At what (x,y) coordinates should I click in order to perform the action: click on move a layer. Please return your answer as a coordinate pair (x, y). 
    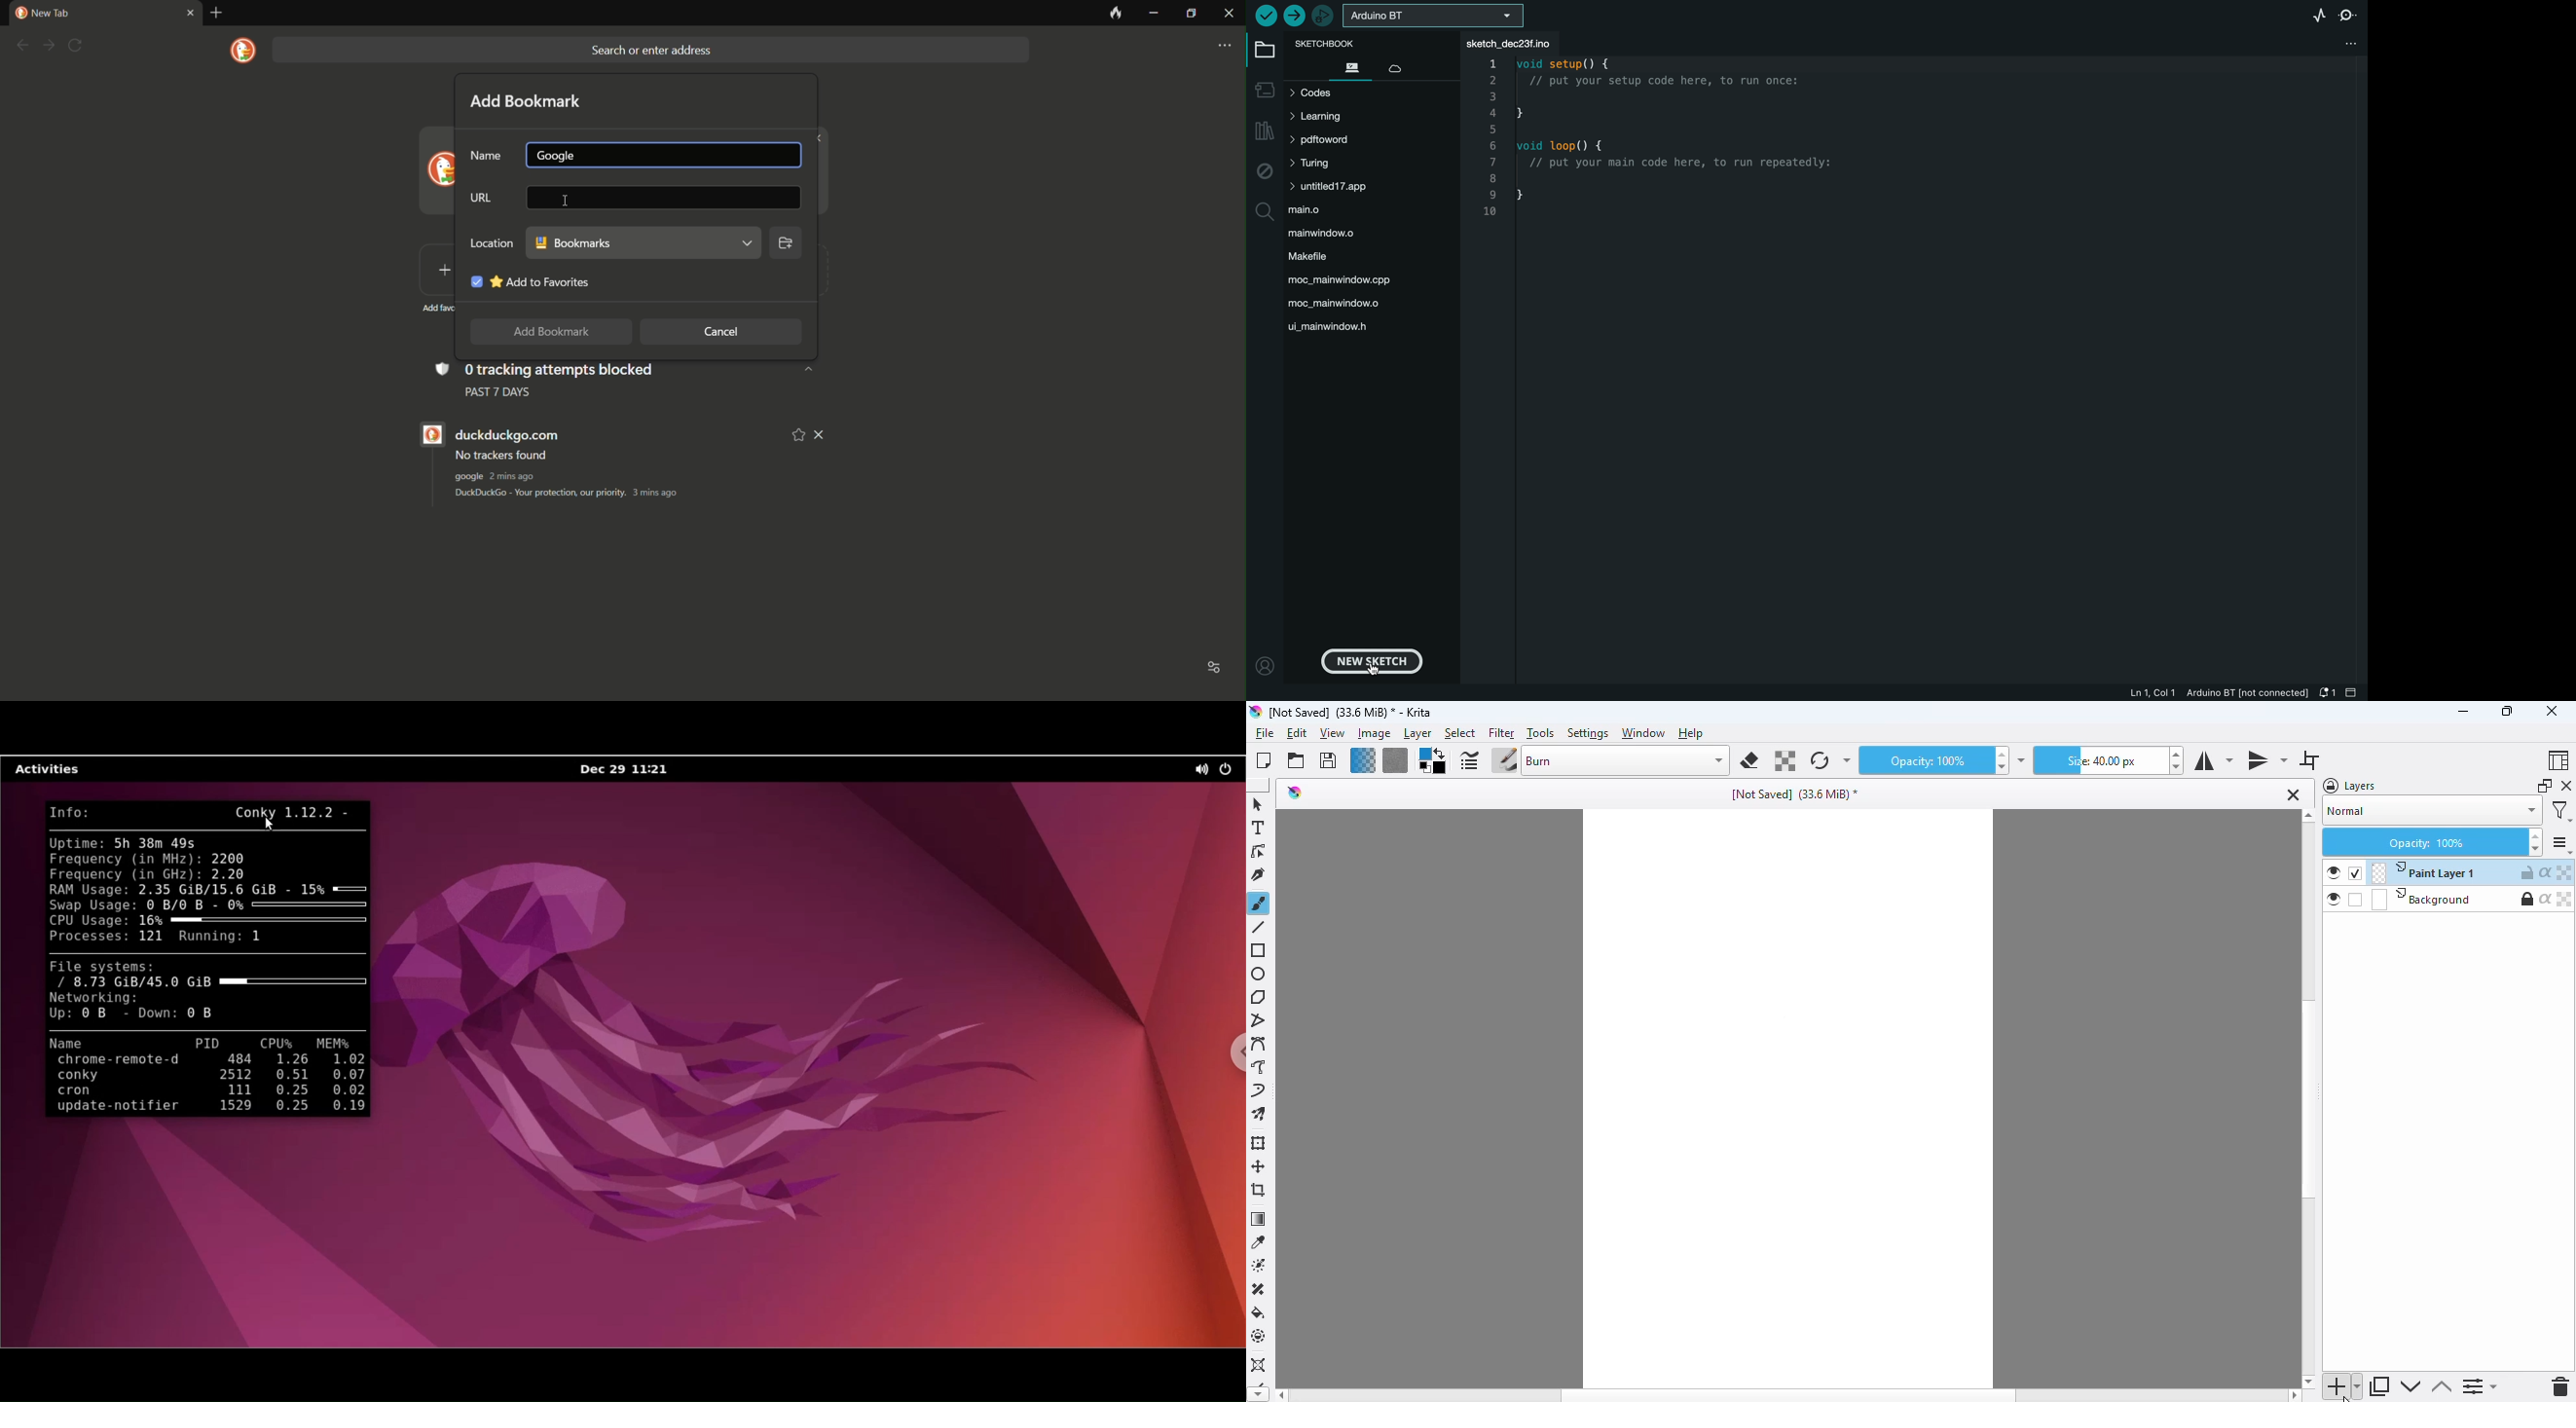
    Looking at the image, I should click on (1259, 1166).